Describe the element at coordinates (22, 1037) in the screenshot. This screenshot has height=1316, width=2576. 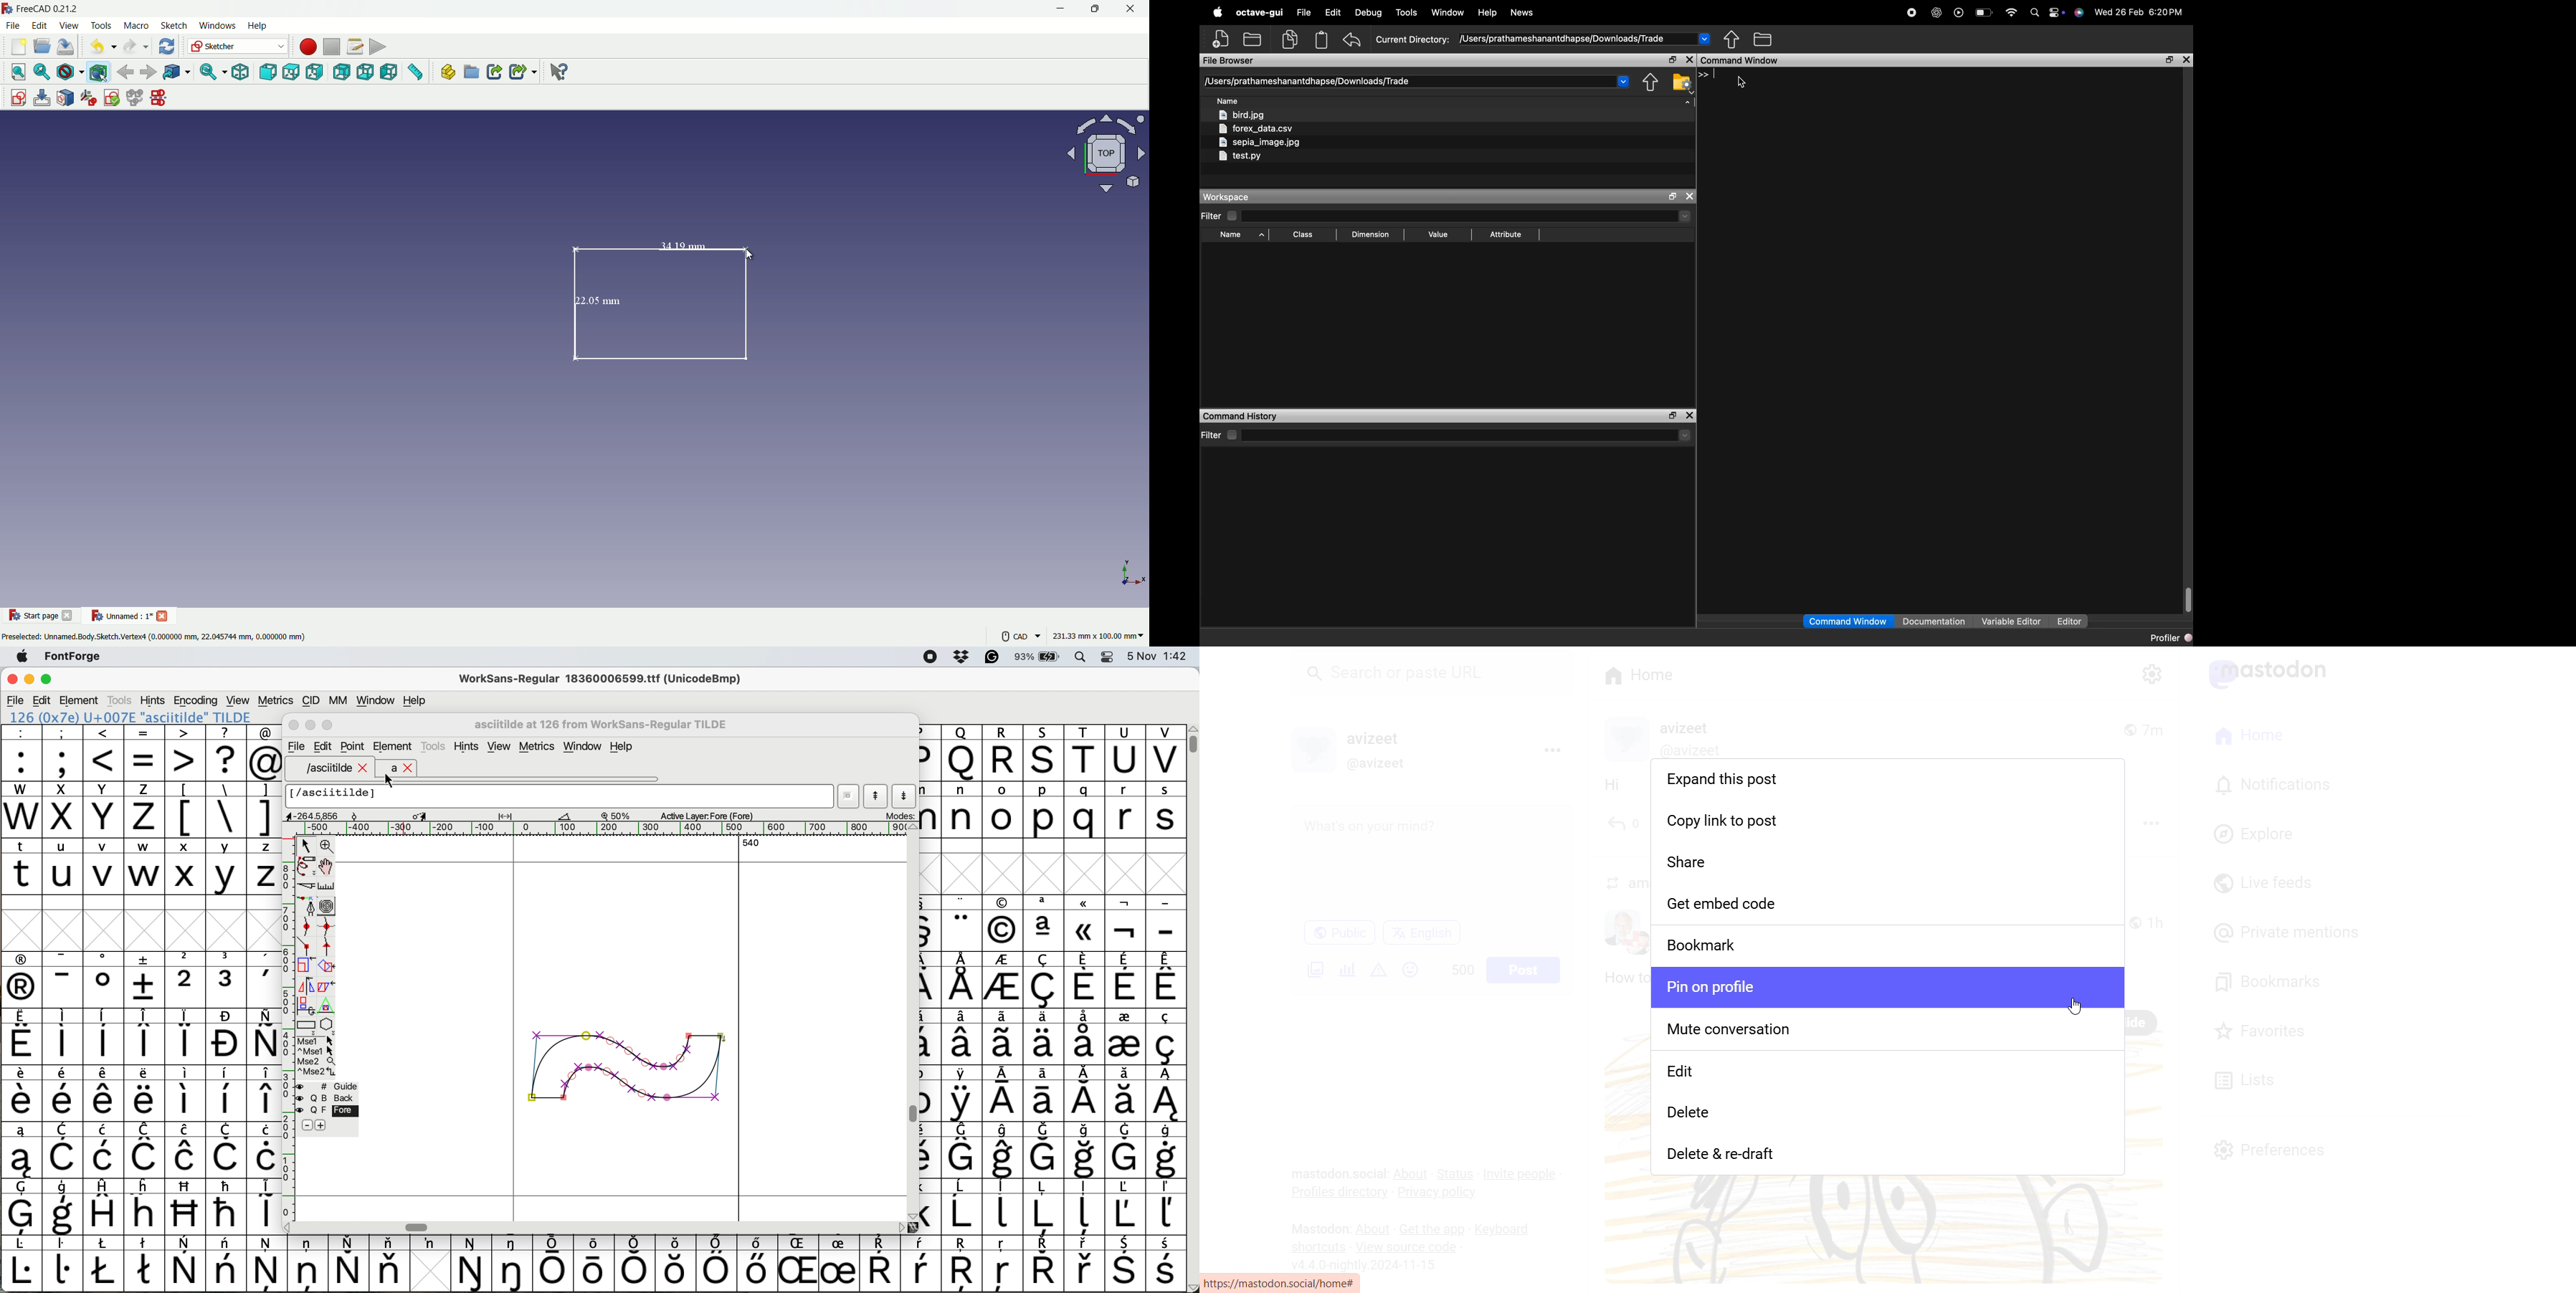
I see `symbol` at that location.